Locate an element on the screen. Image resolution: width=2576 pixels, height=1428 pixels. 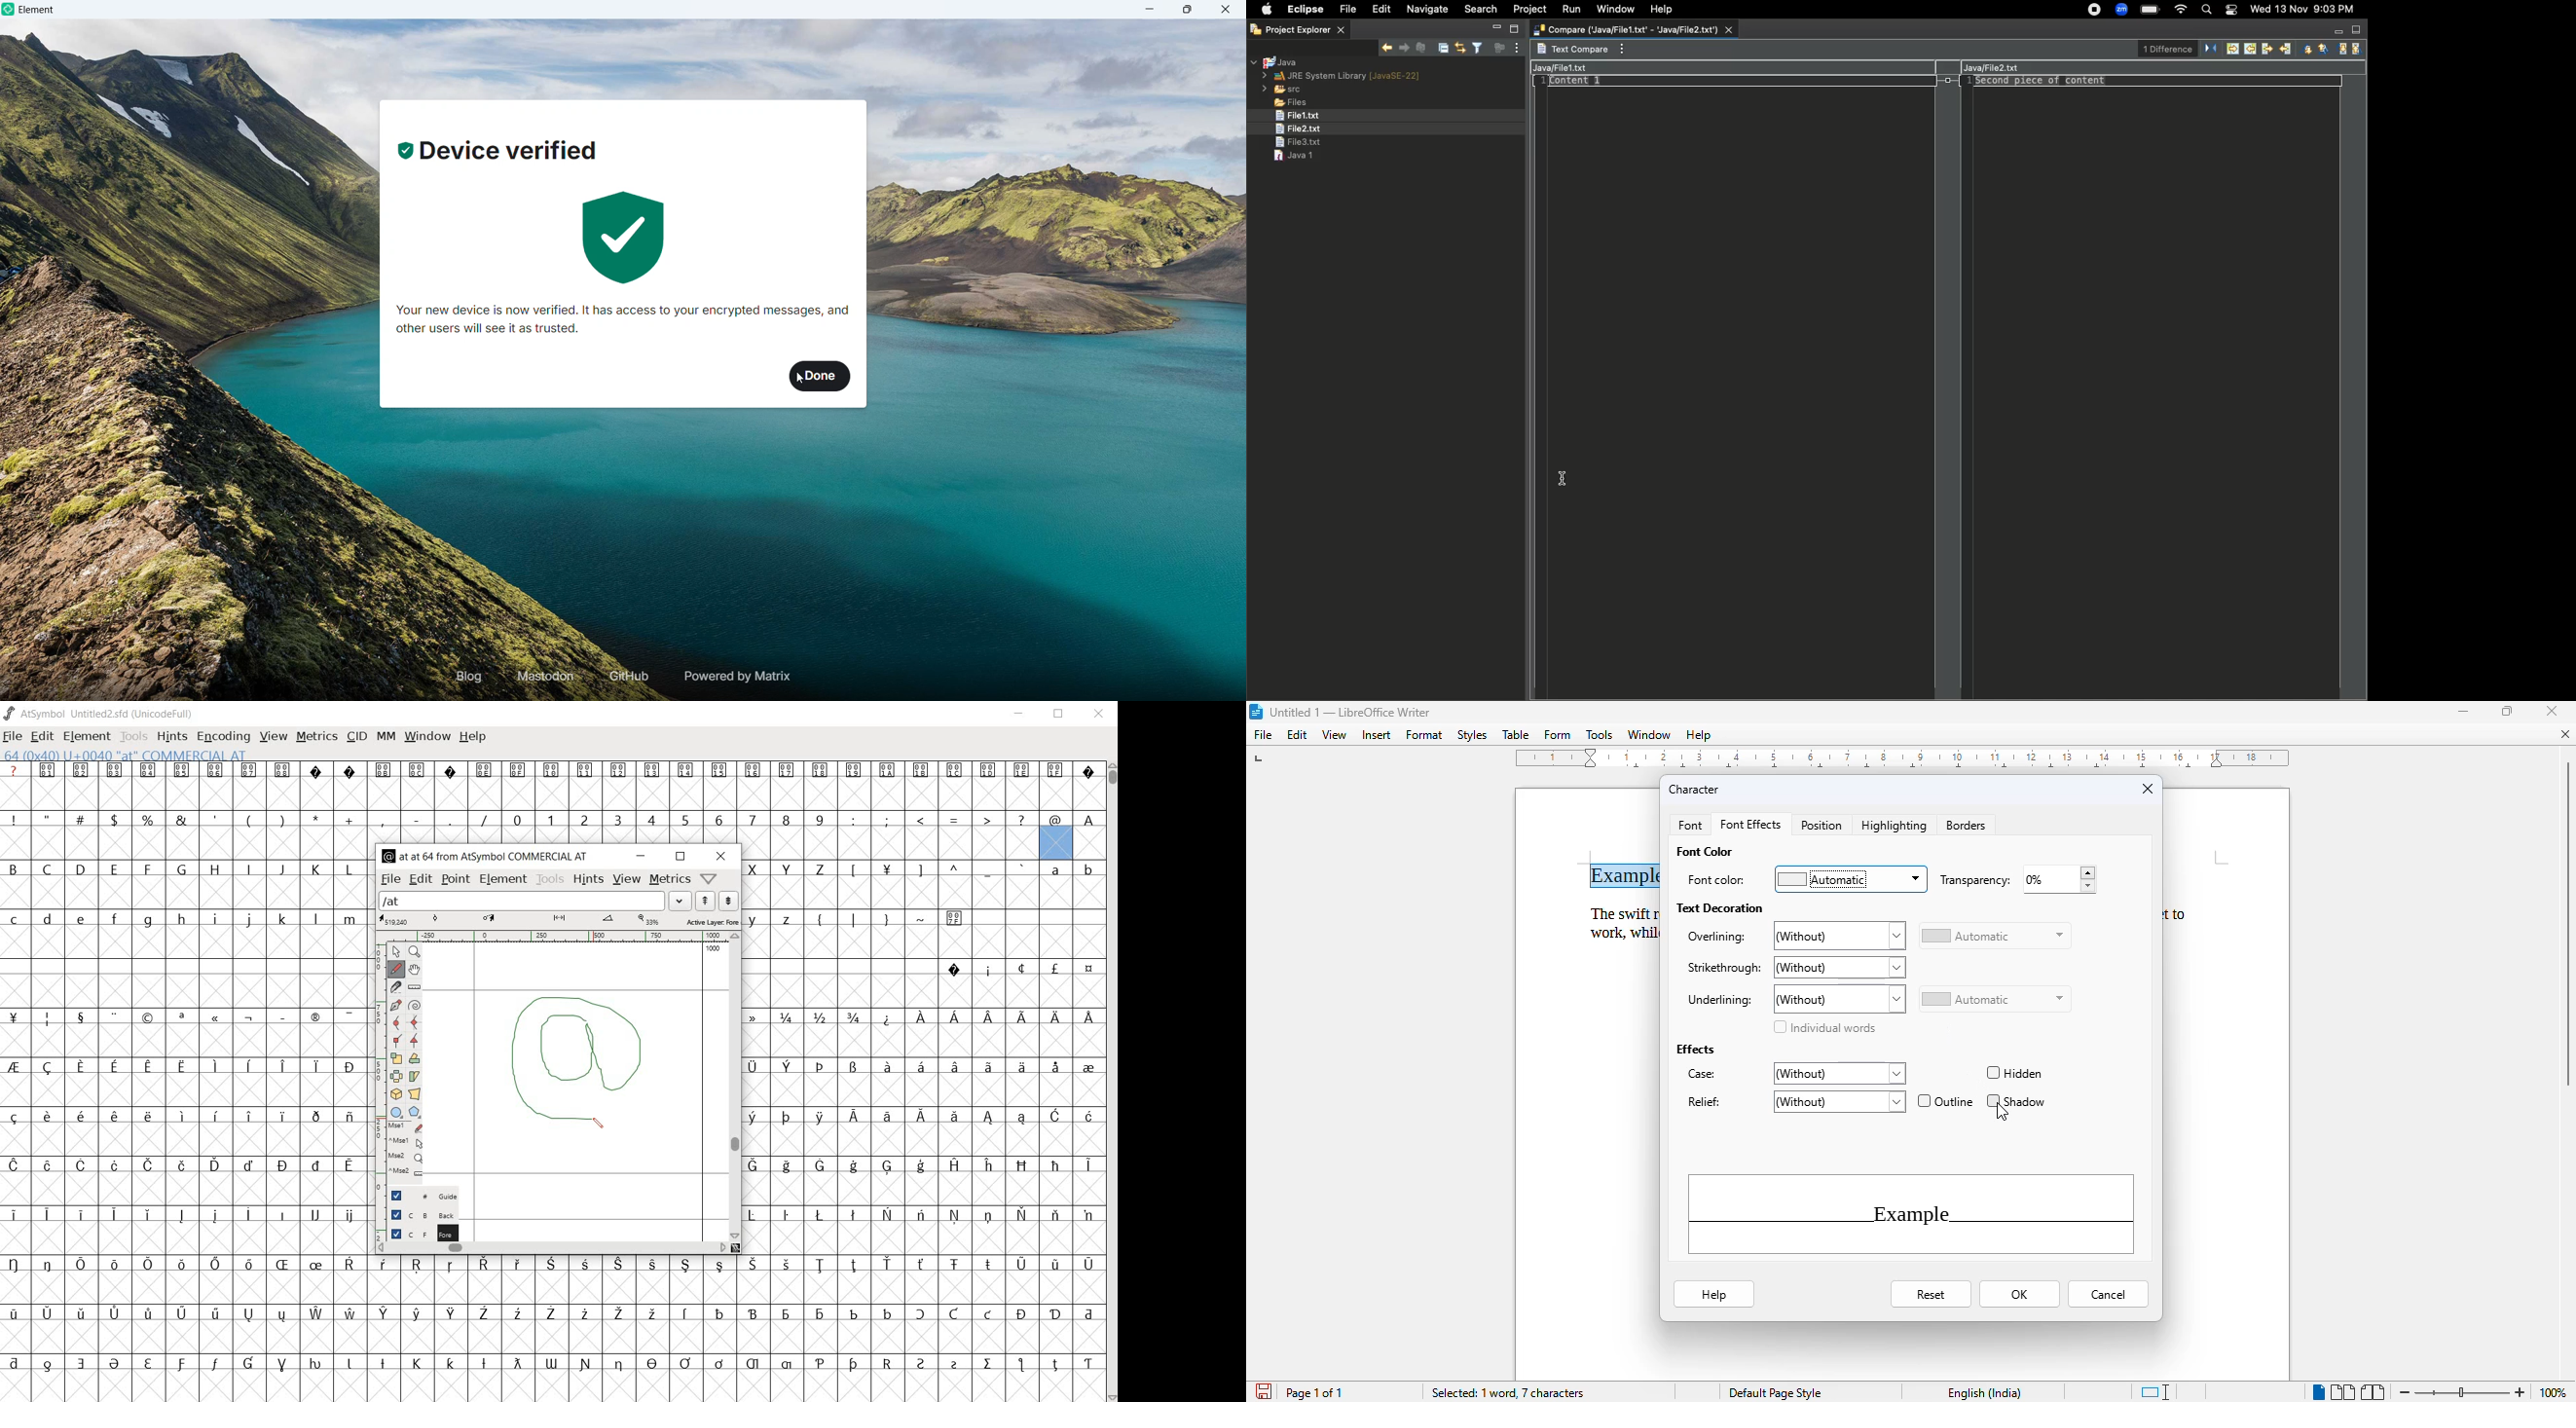
maximize is located at coordinates (2507, 710).